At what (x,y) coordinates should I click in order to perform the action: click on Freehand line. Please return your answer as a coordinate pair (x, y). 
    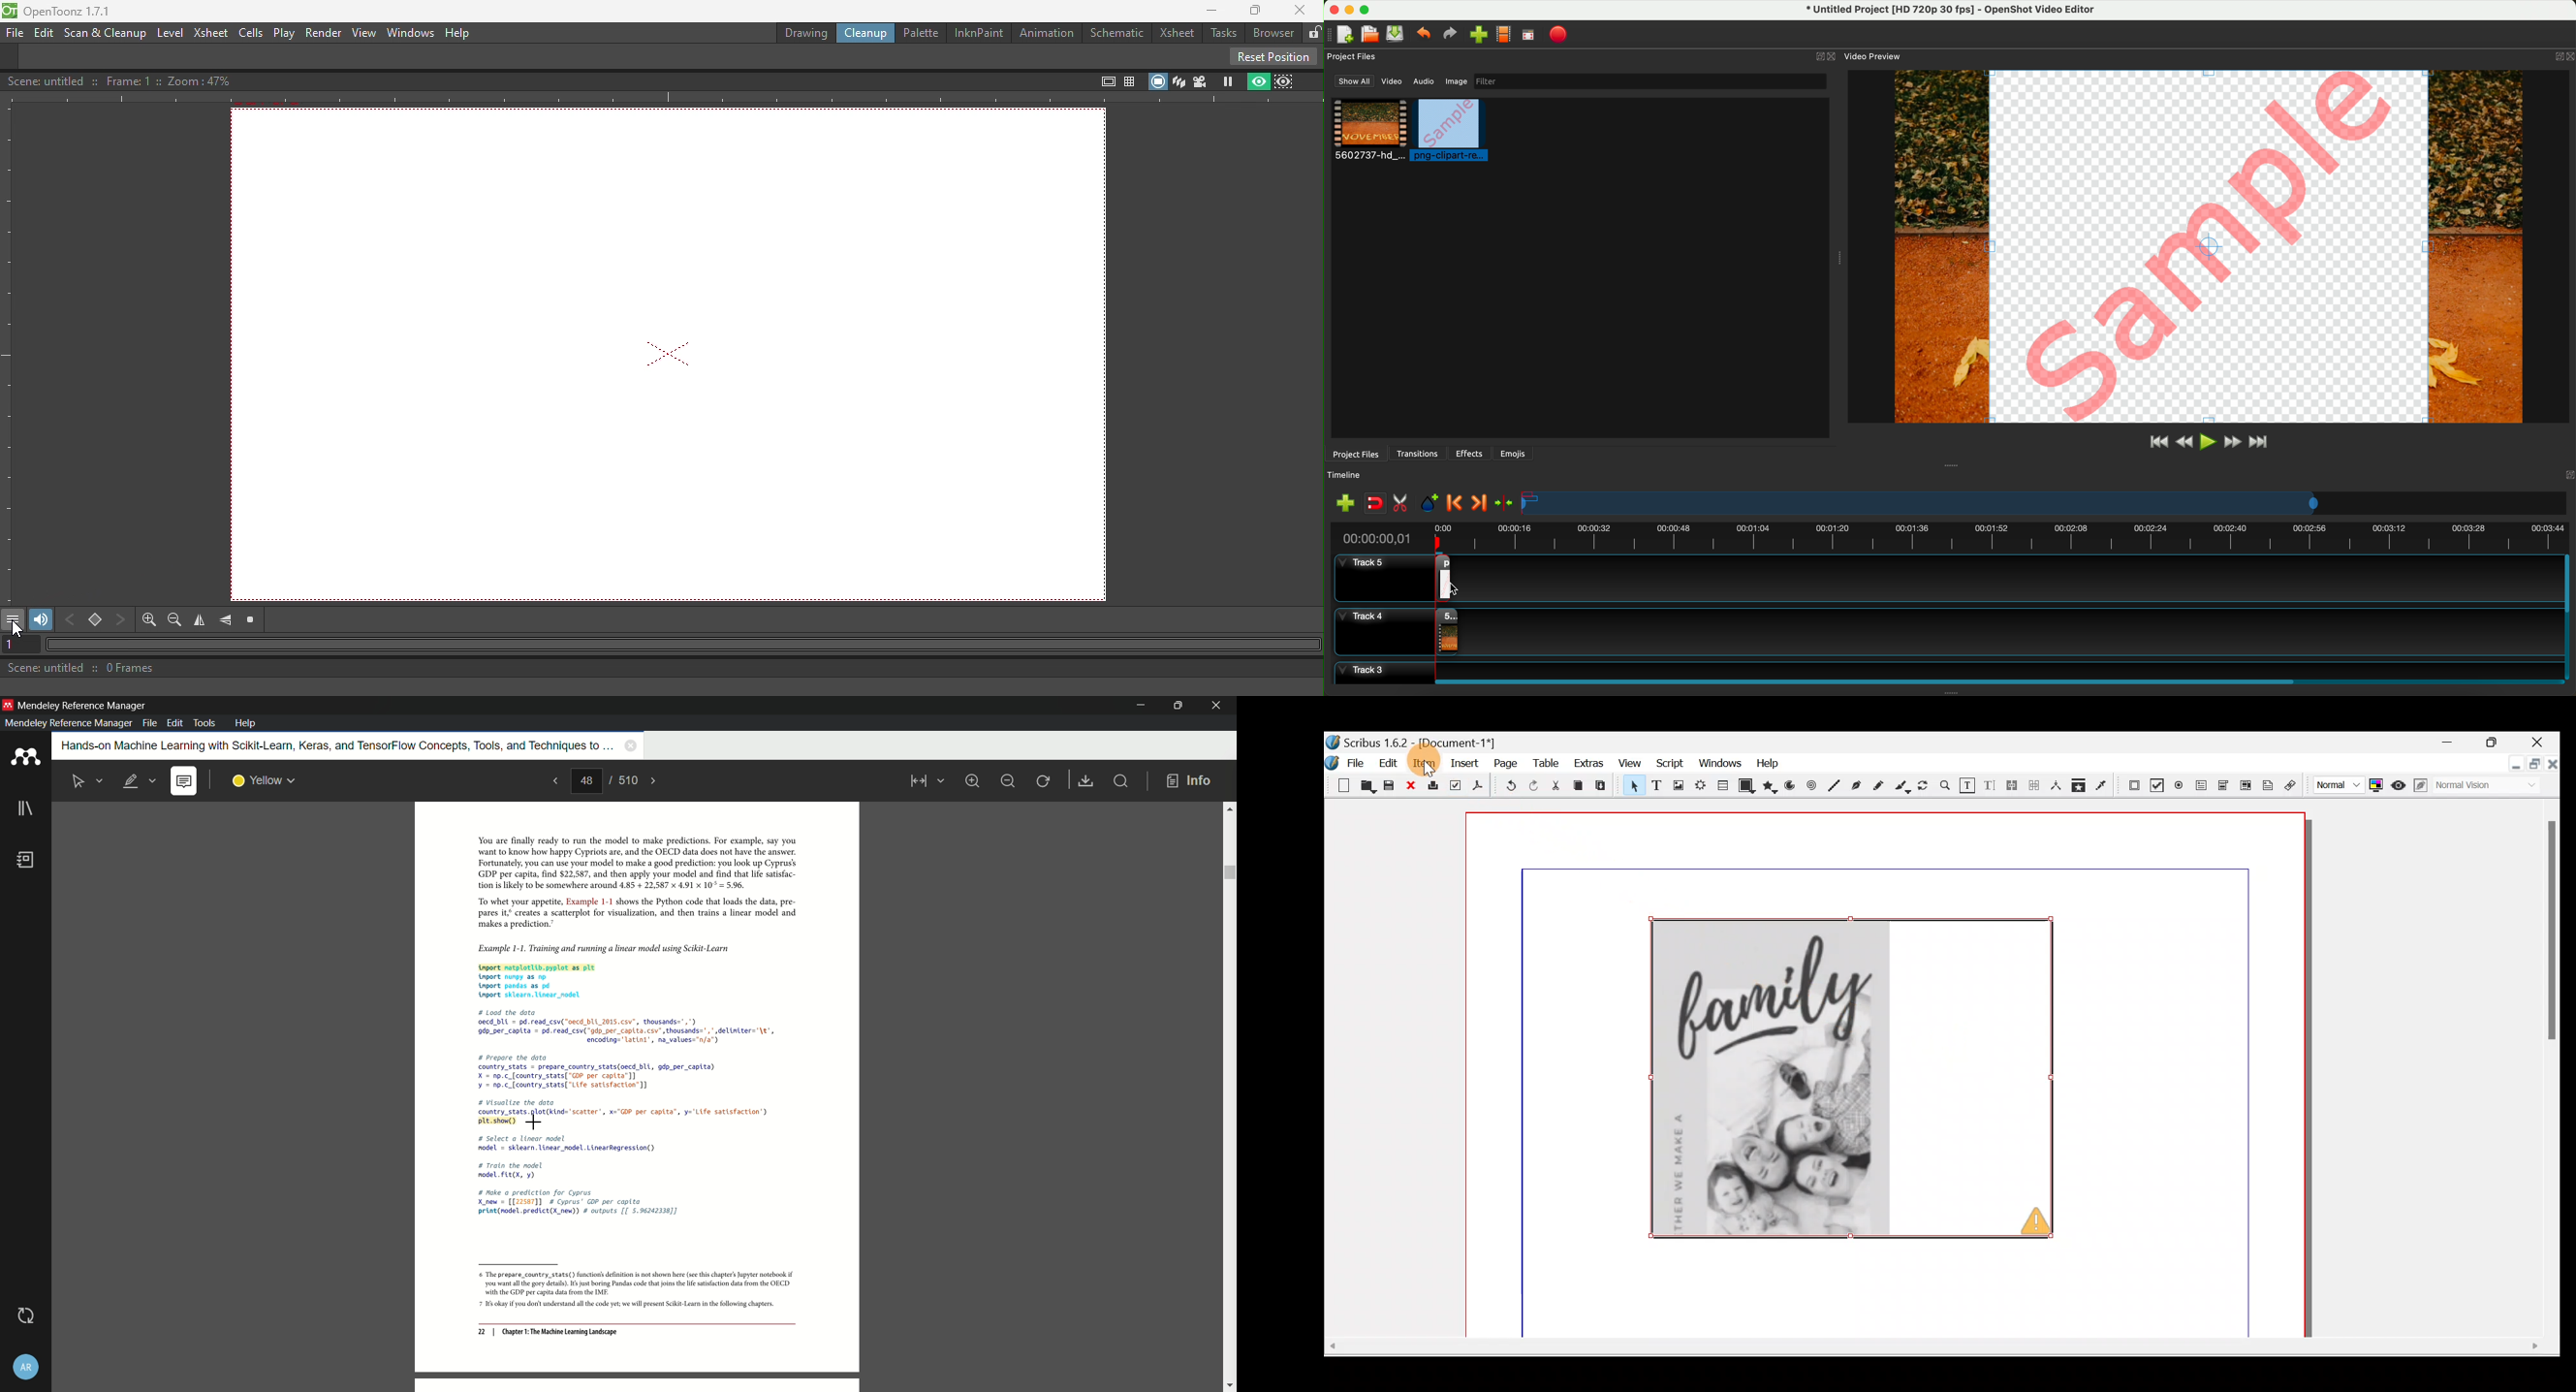
    Looking at the image, I should click on (1881, 786).